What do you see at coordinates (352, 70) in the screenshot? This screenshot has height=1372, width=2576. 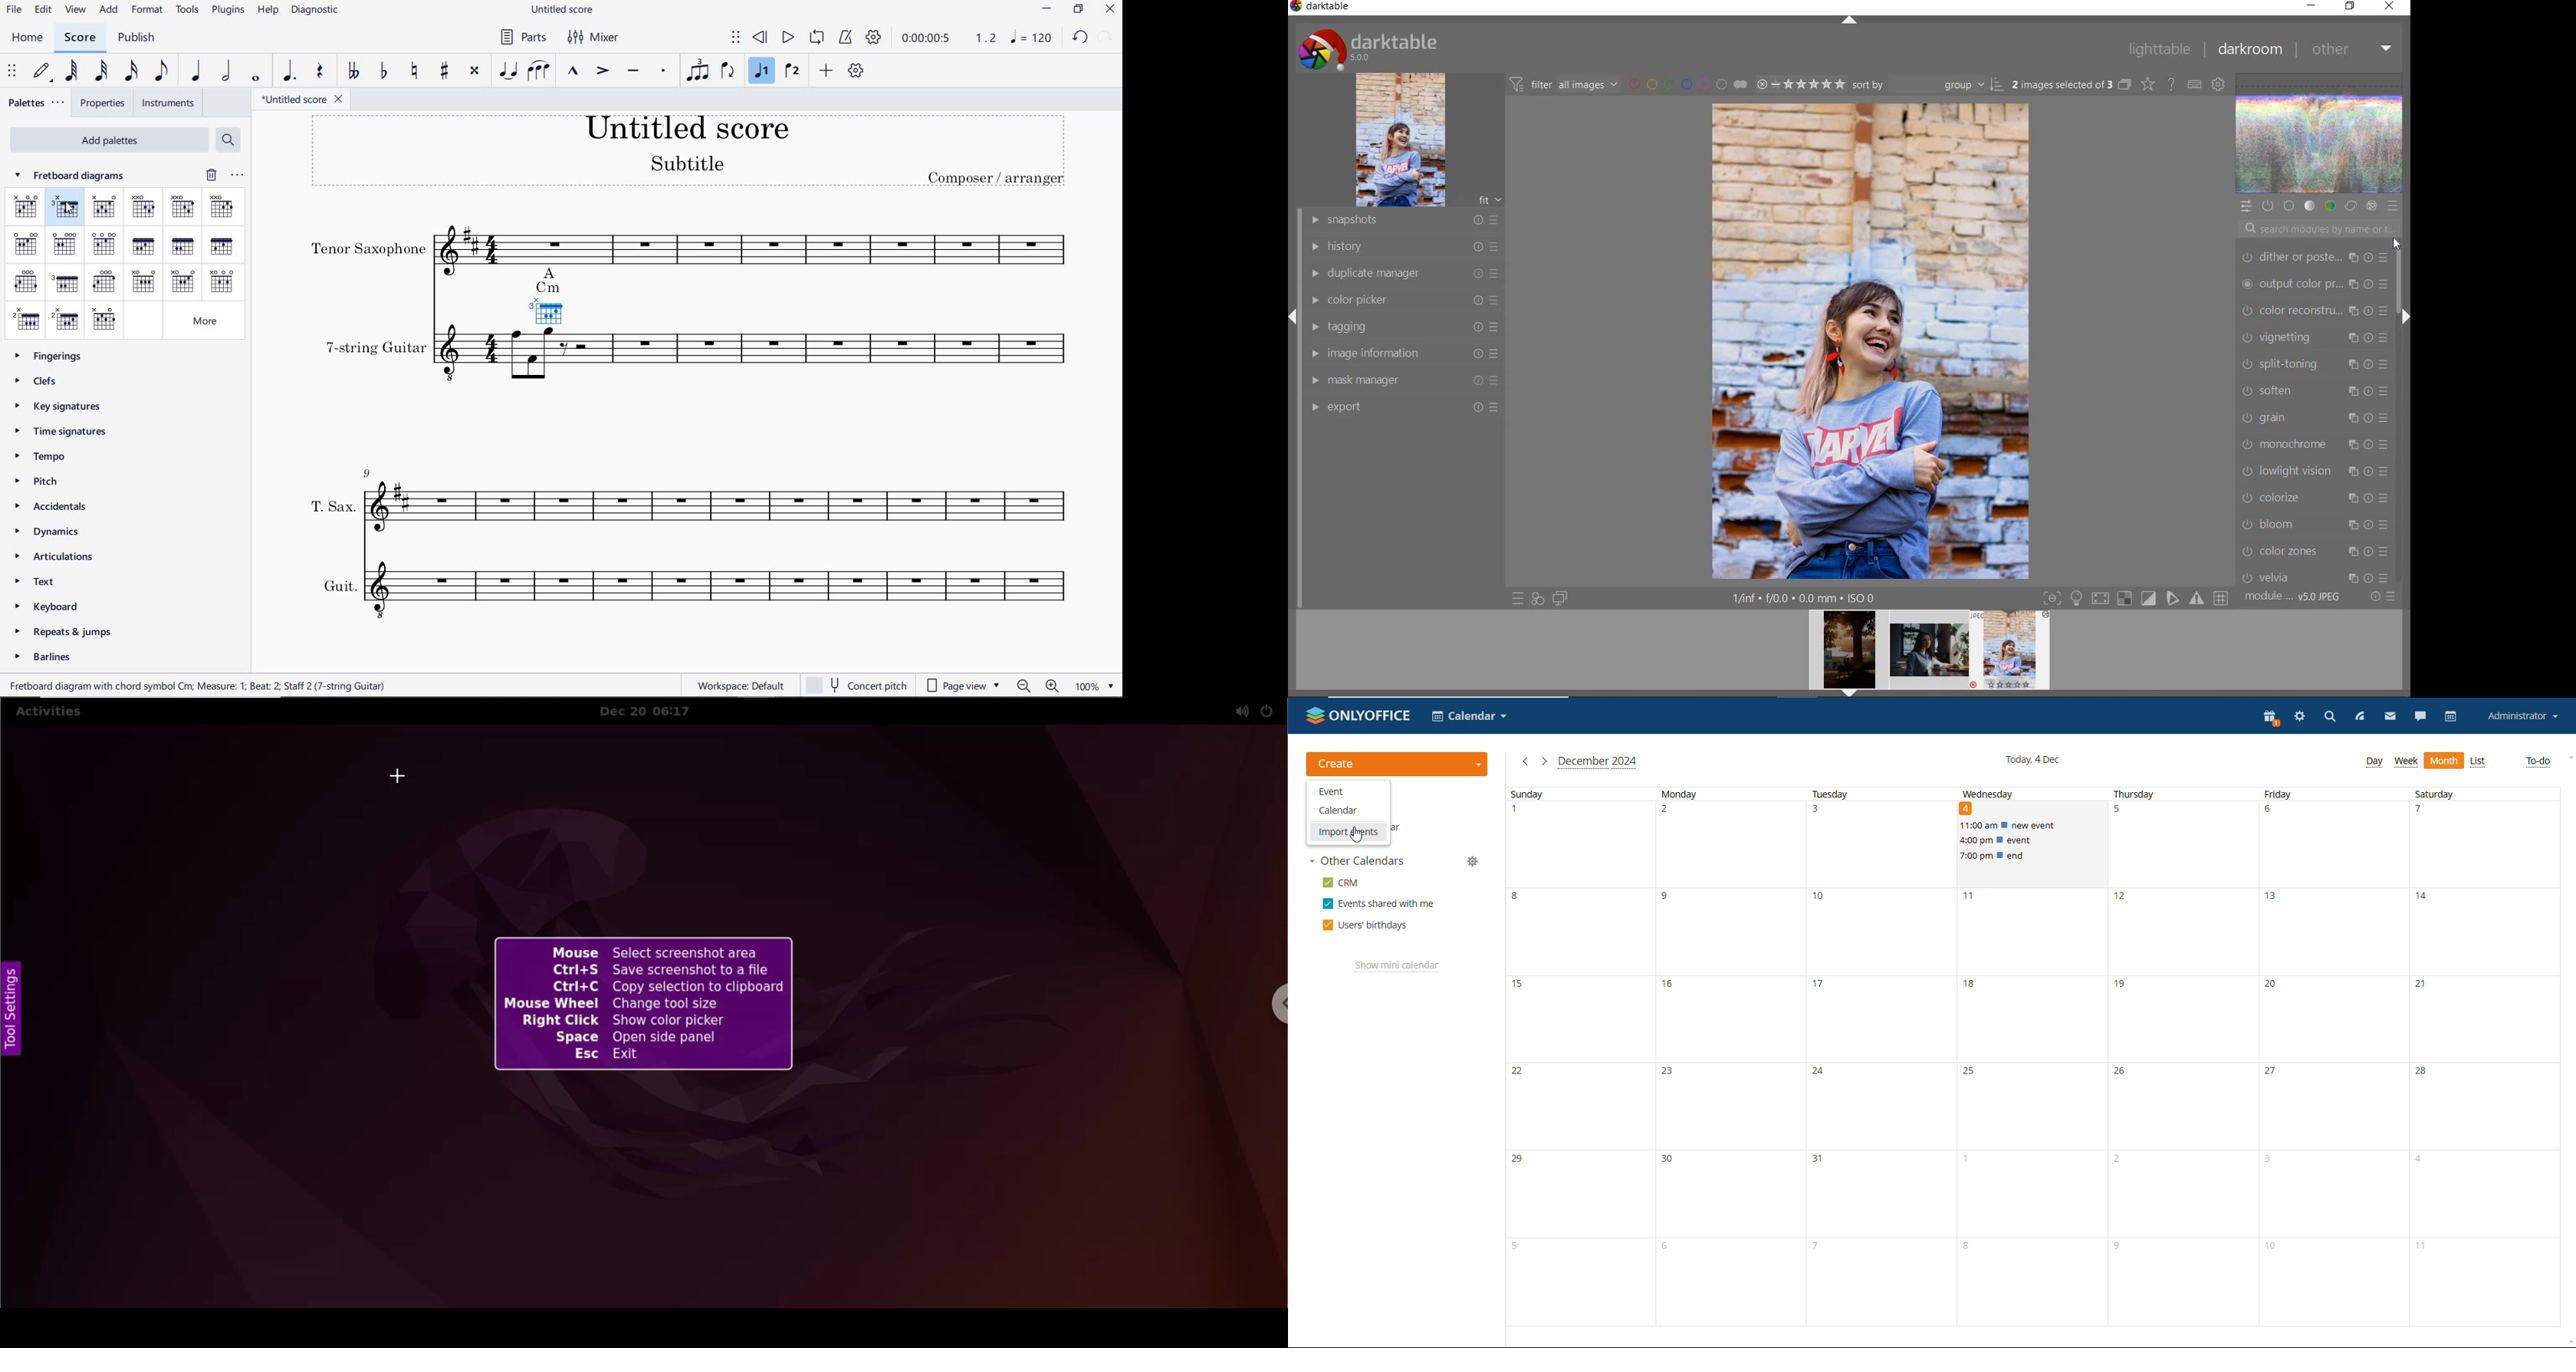 I see `TOGGLE-DOUBLE FLAT` at bounding box center [352, 70].